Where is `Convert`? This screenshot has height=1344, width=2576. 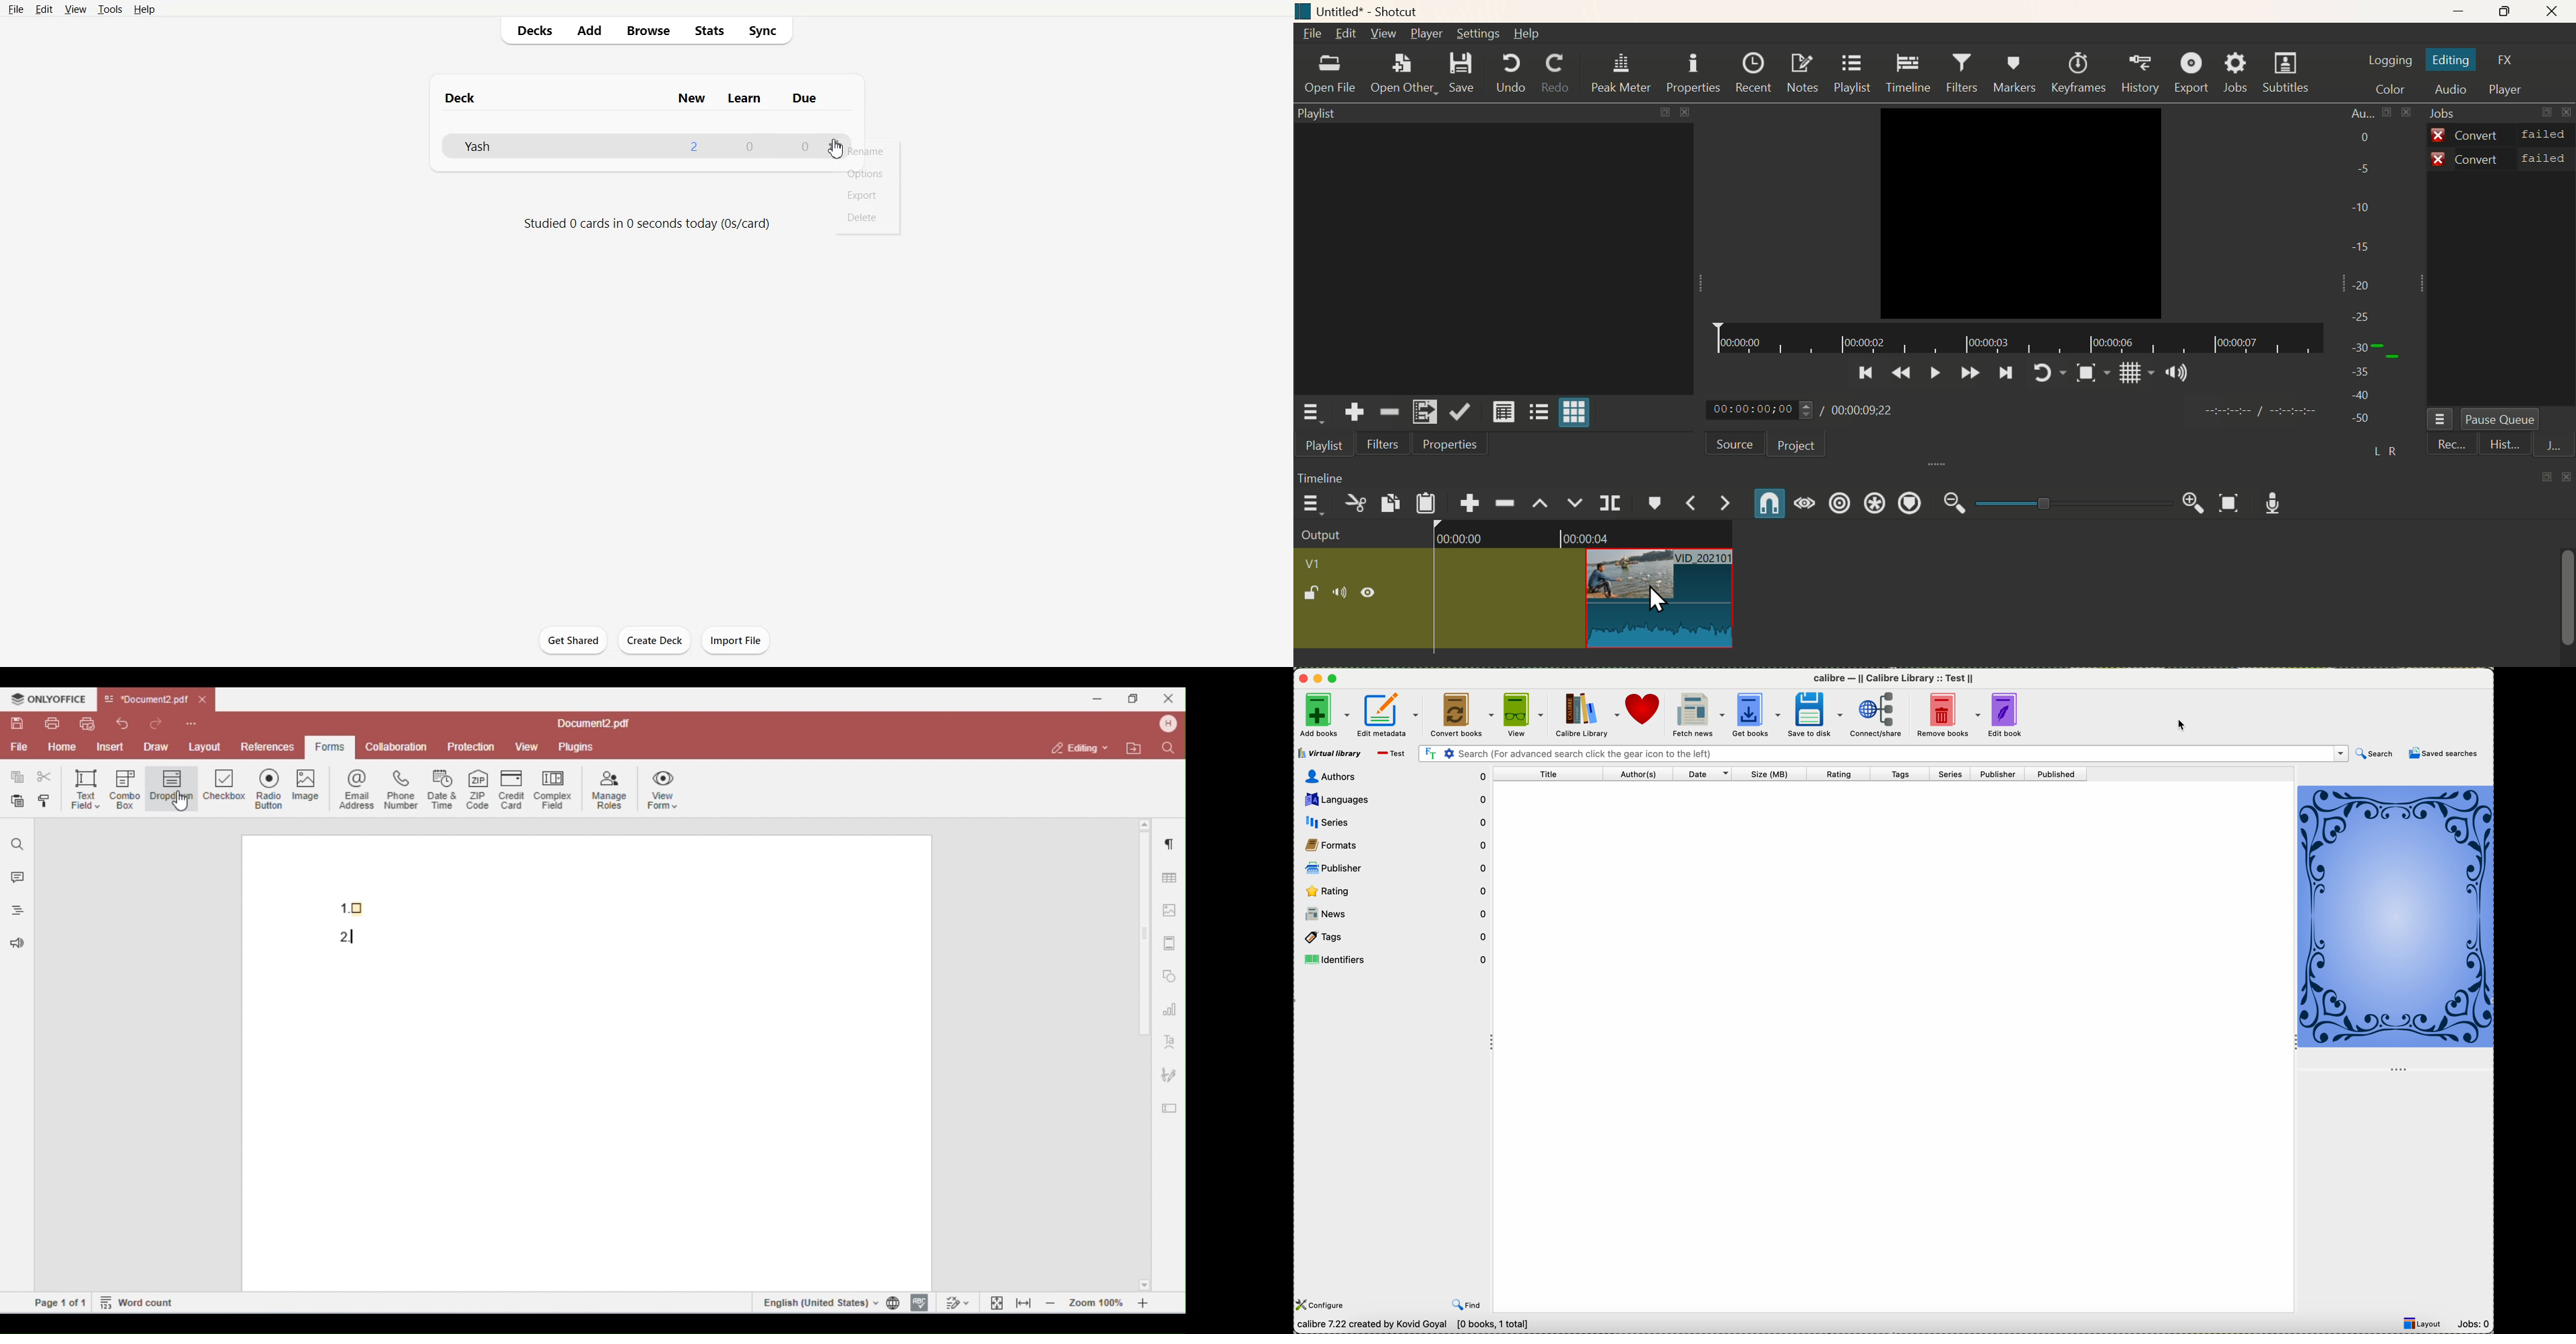
Convert is located at coordinates (2501, 134).